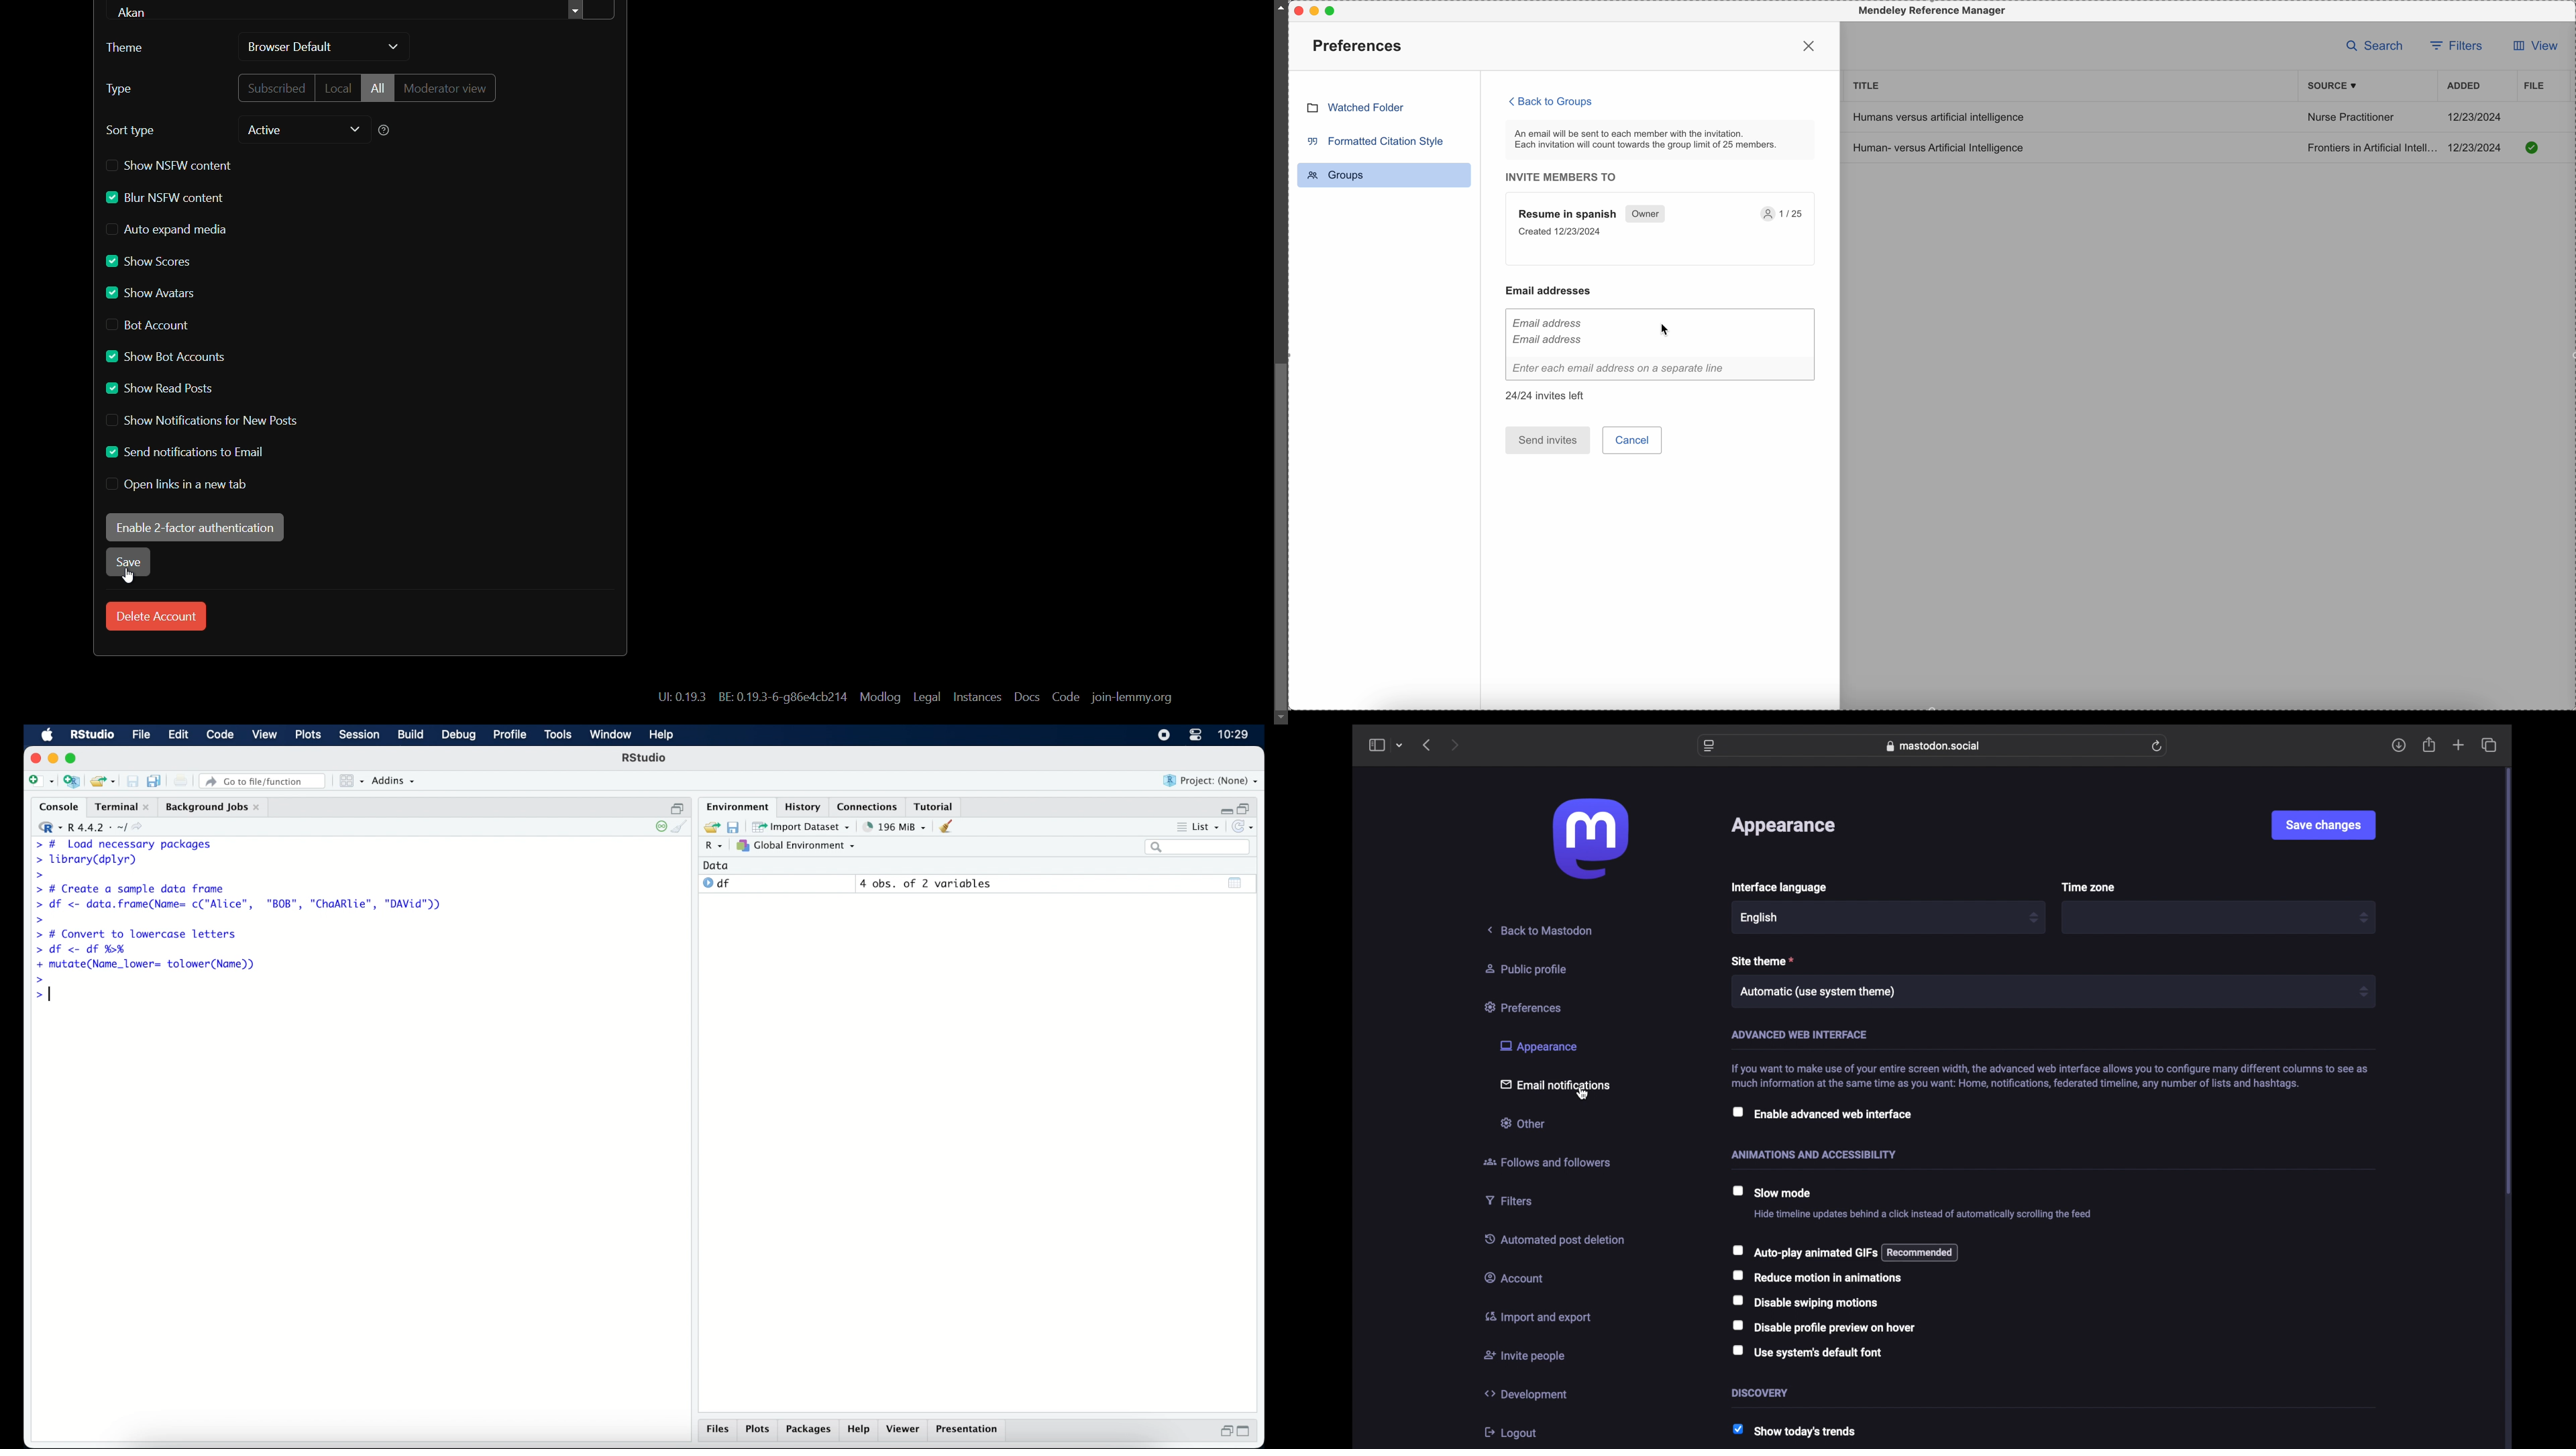 This screenshot has height=1456, width=2576. Describe the element at coordinates (1526, 969) in the screenshot. I see `public profile` at that location.